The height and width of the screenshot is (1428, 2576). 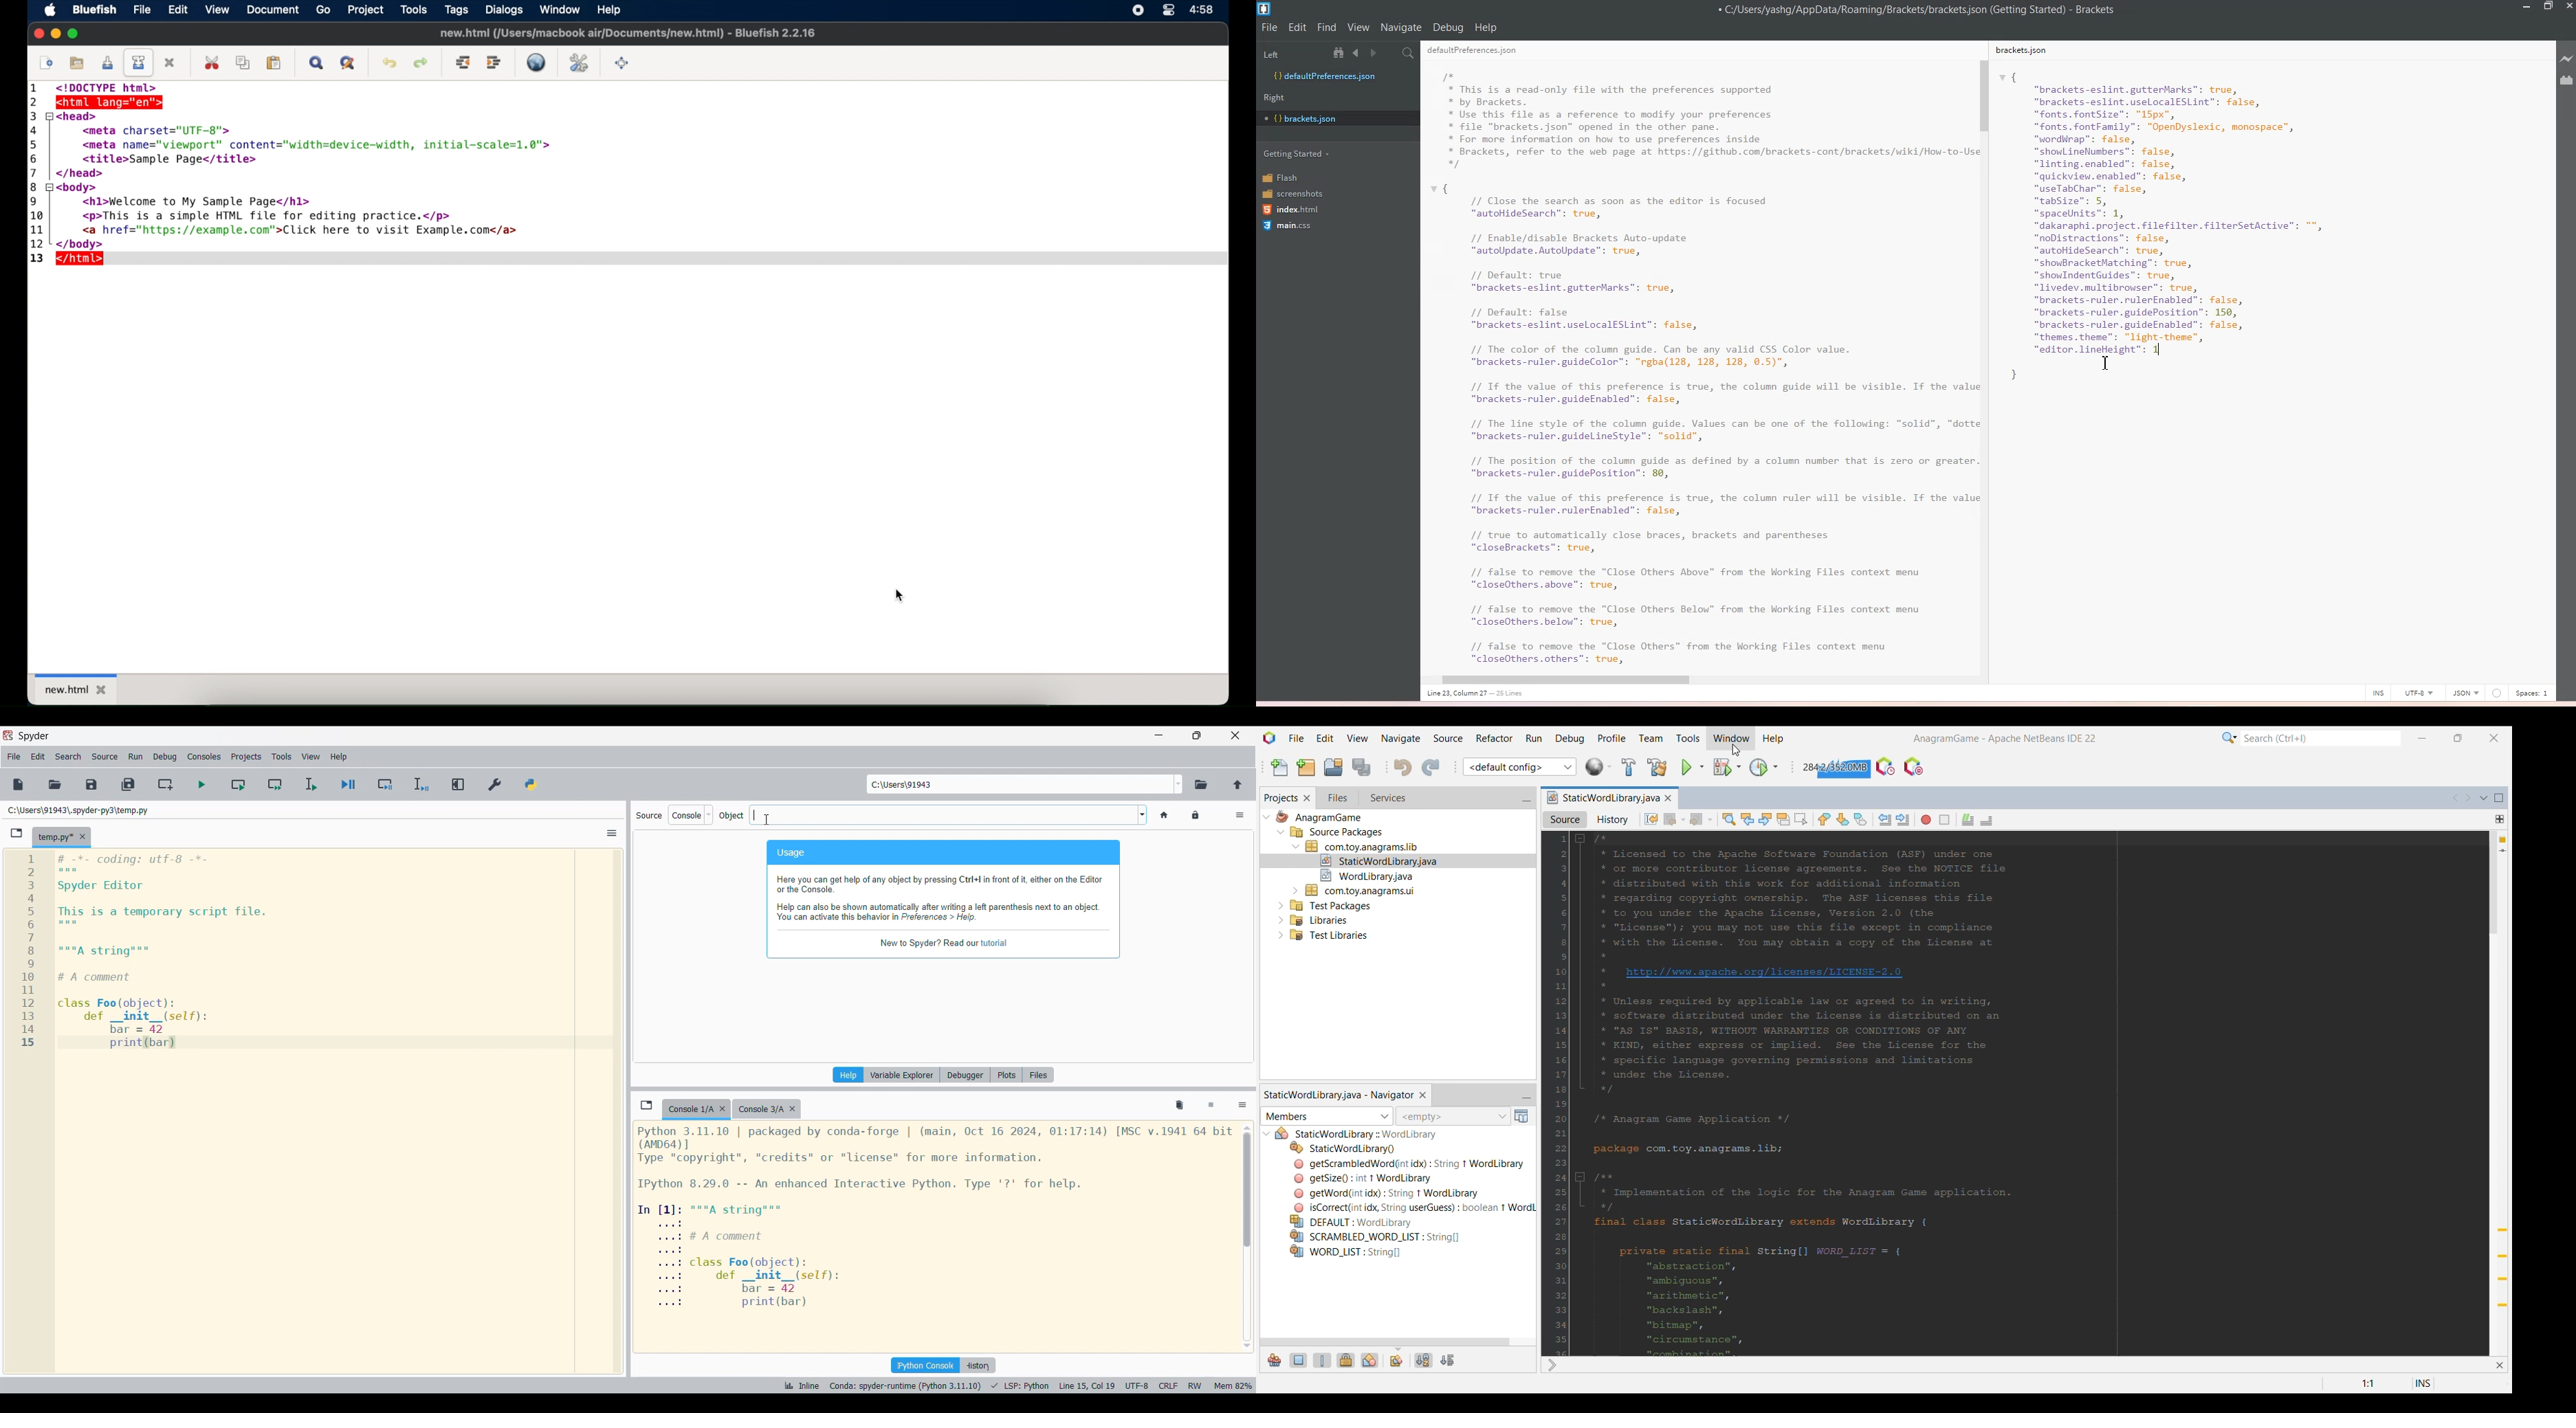 What do you see at coordinates (1358, 53) in the screenshot?
I see `Navigate Backwards` at bounding box center [1358, 53].